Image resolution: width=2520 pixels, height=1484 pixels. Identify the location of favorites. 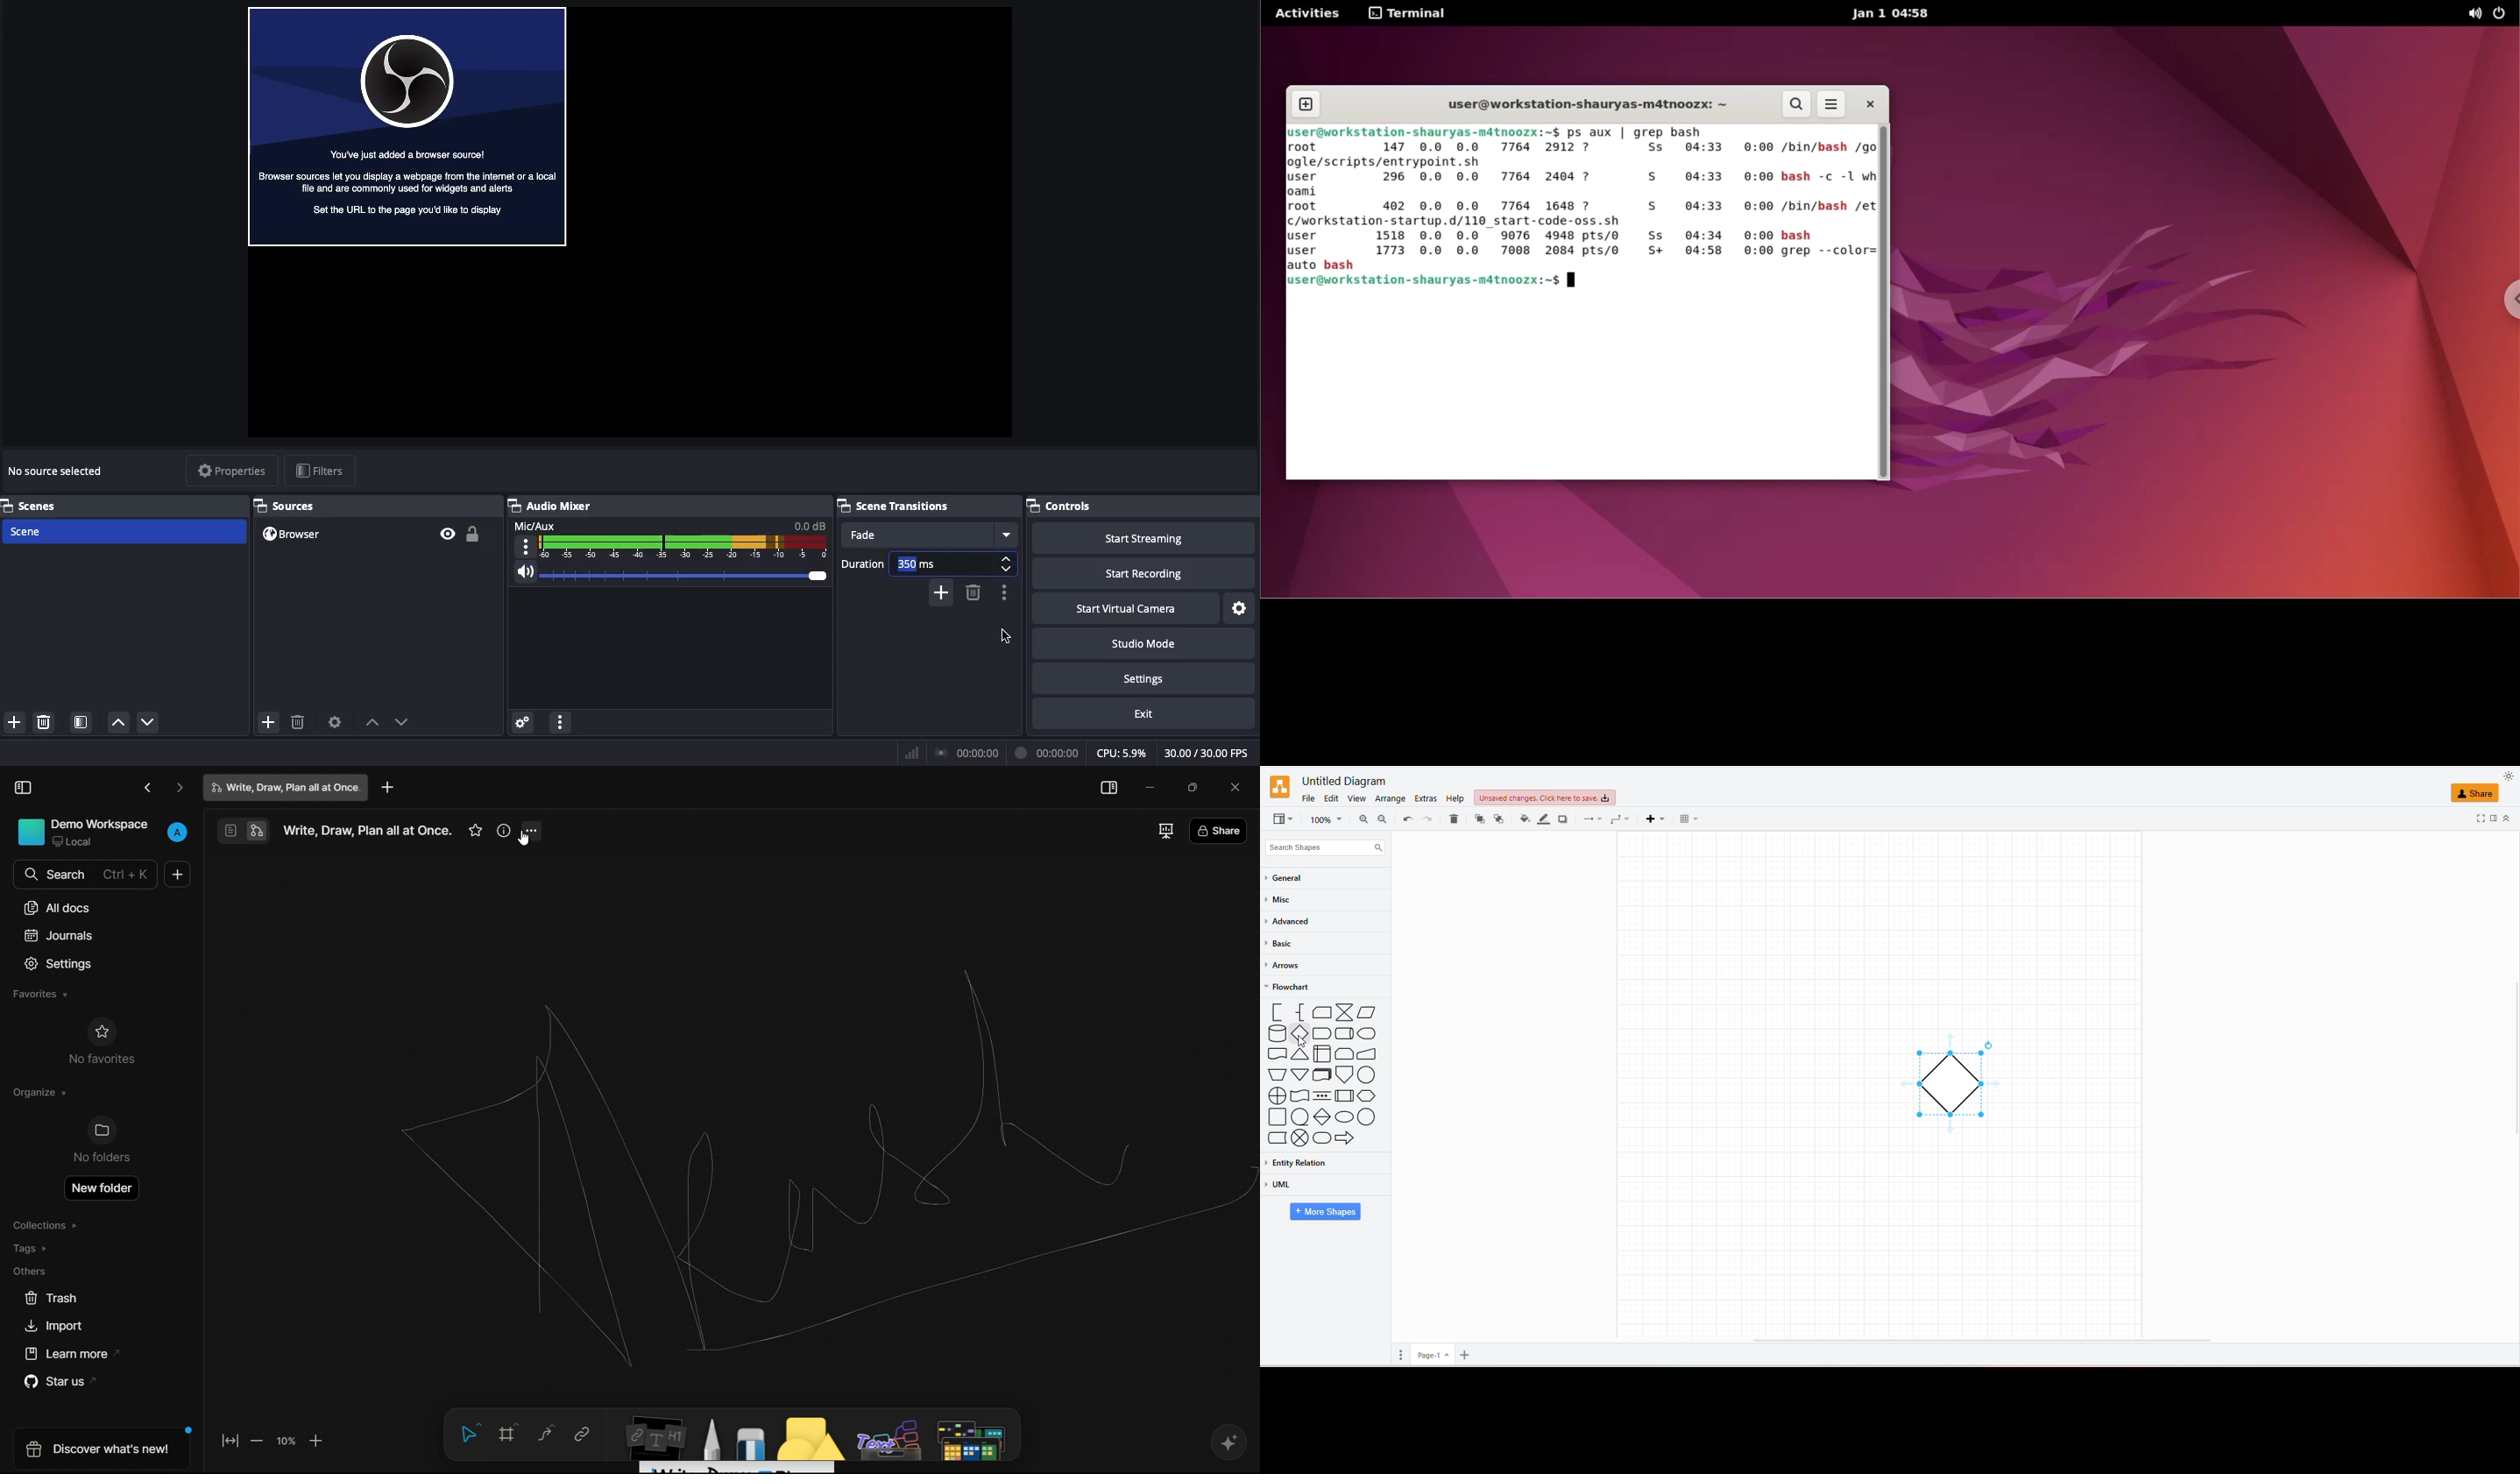
(38, 996).